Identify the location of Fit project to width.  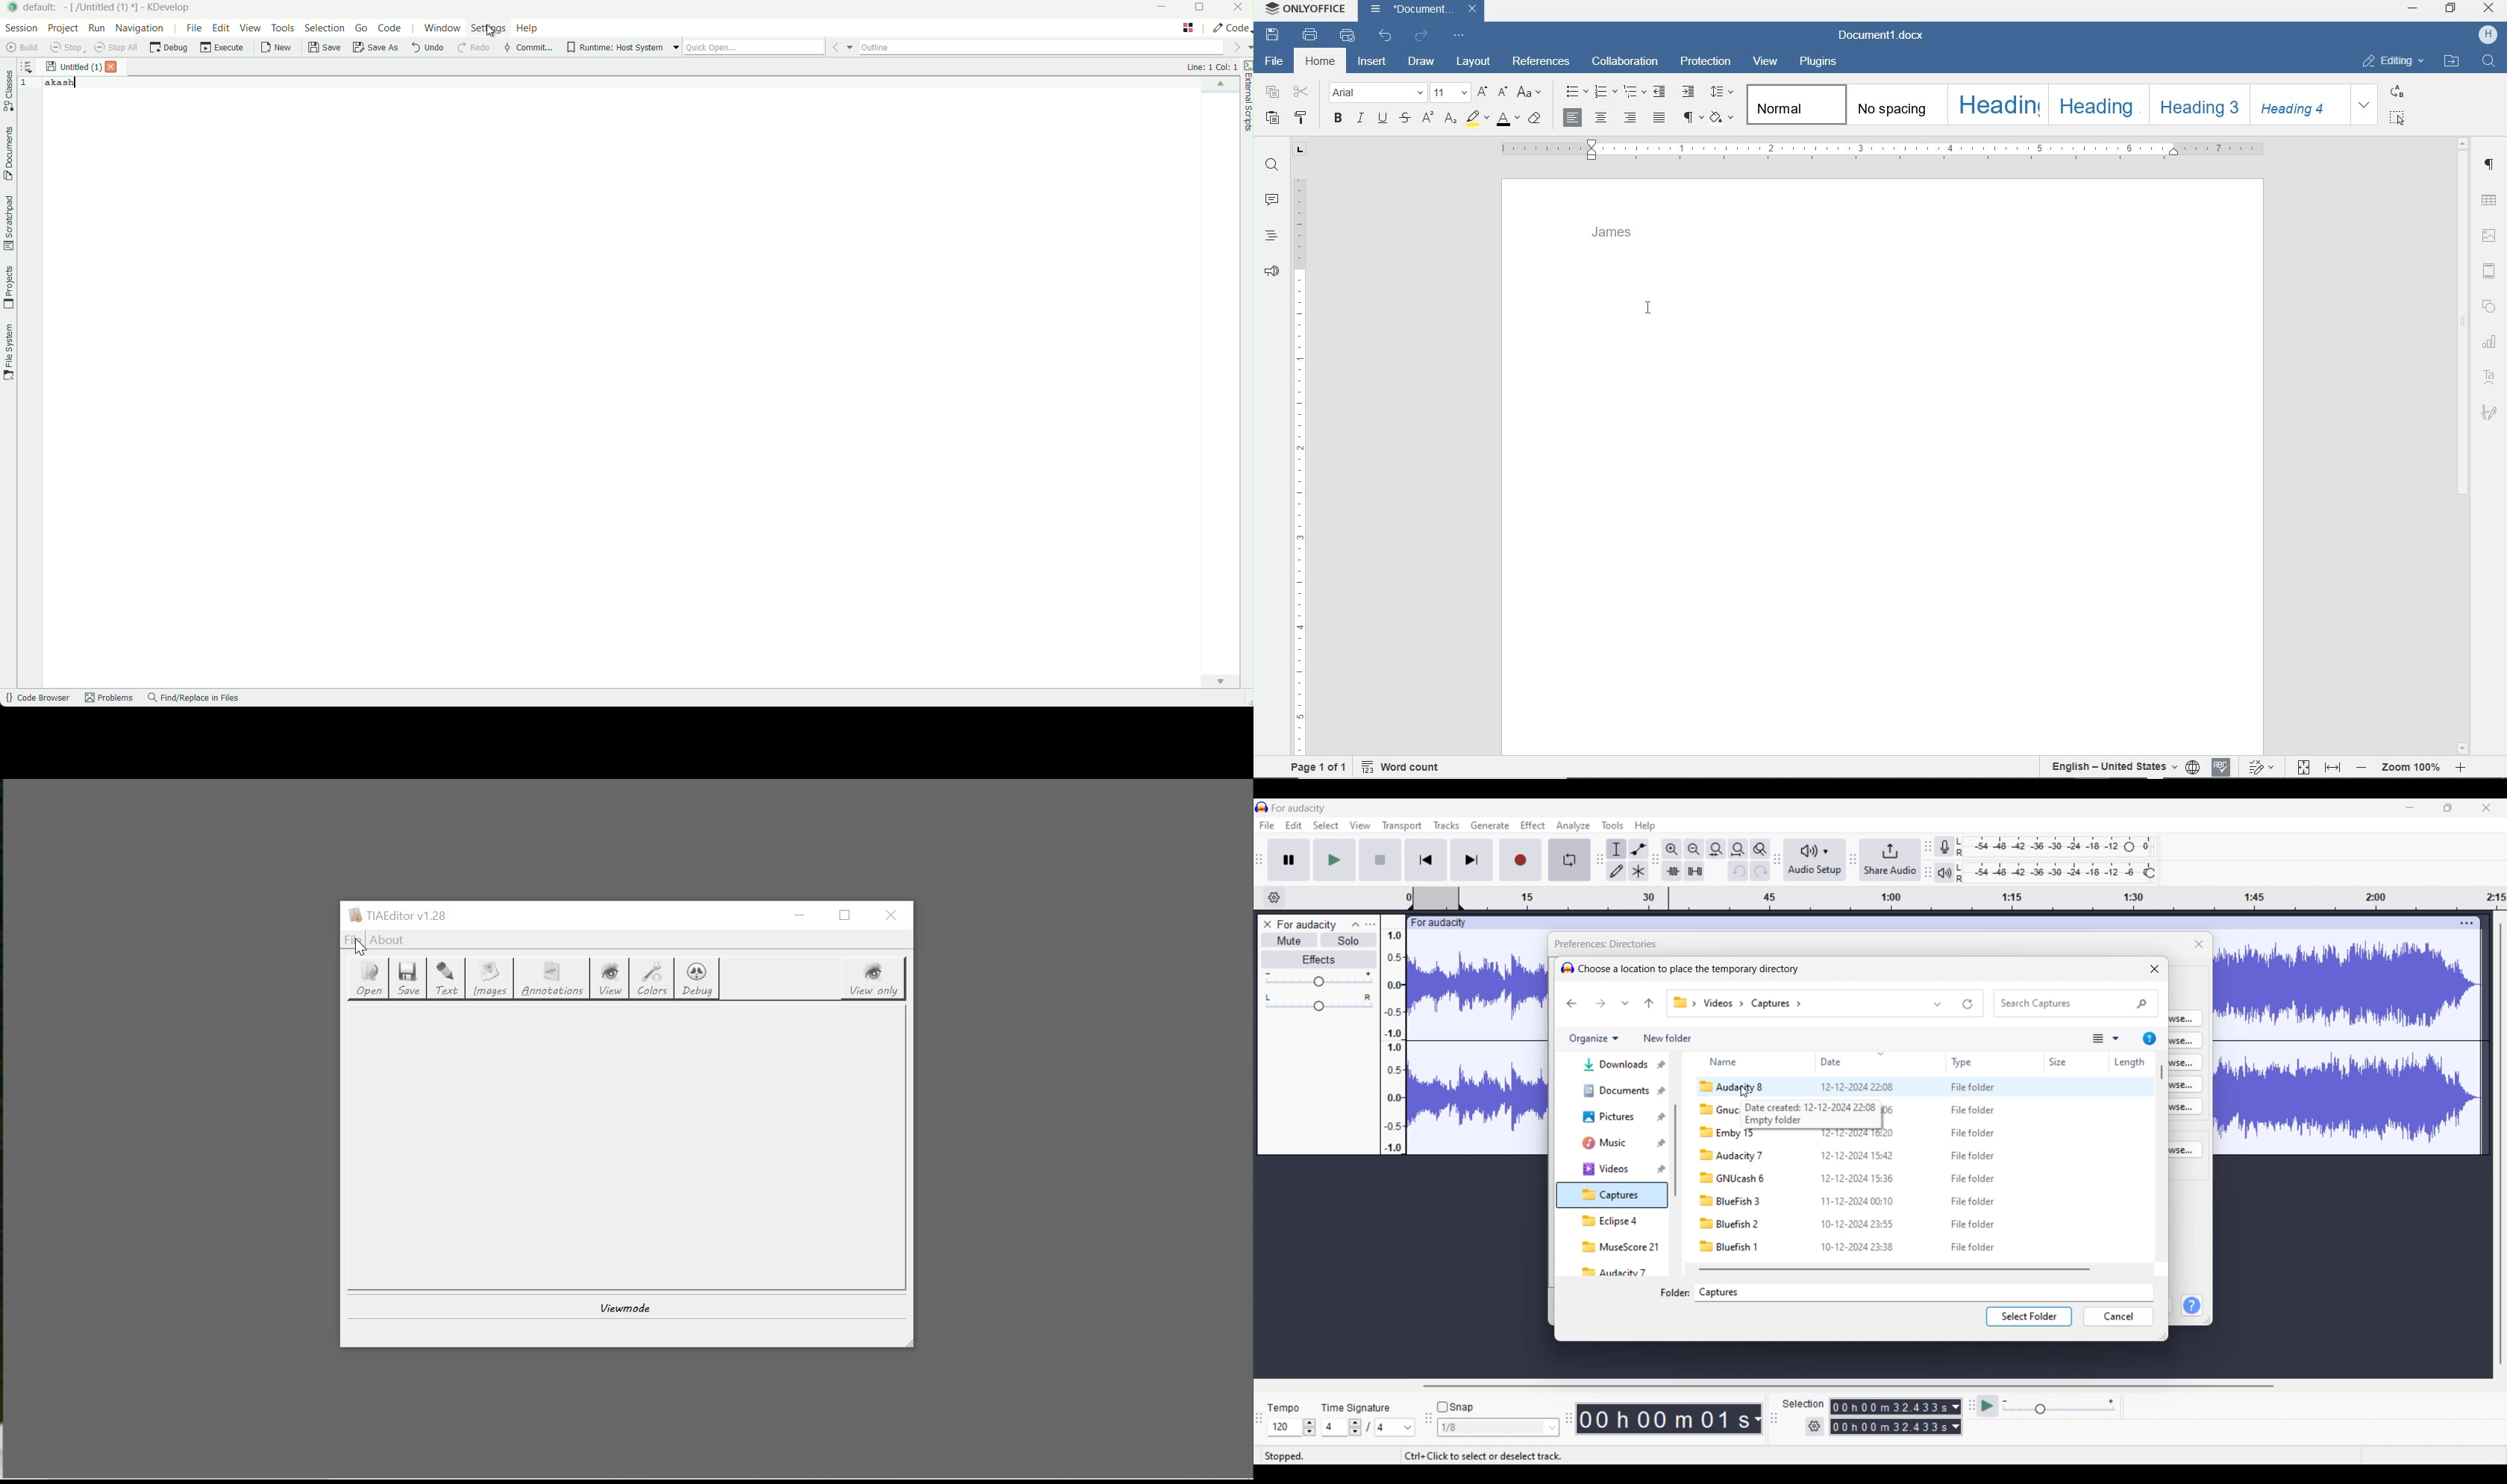
(1738, 849).